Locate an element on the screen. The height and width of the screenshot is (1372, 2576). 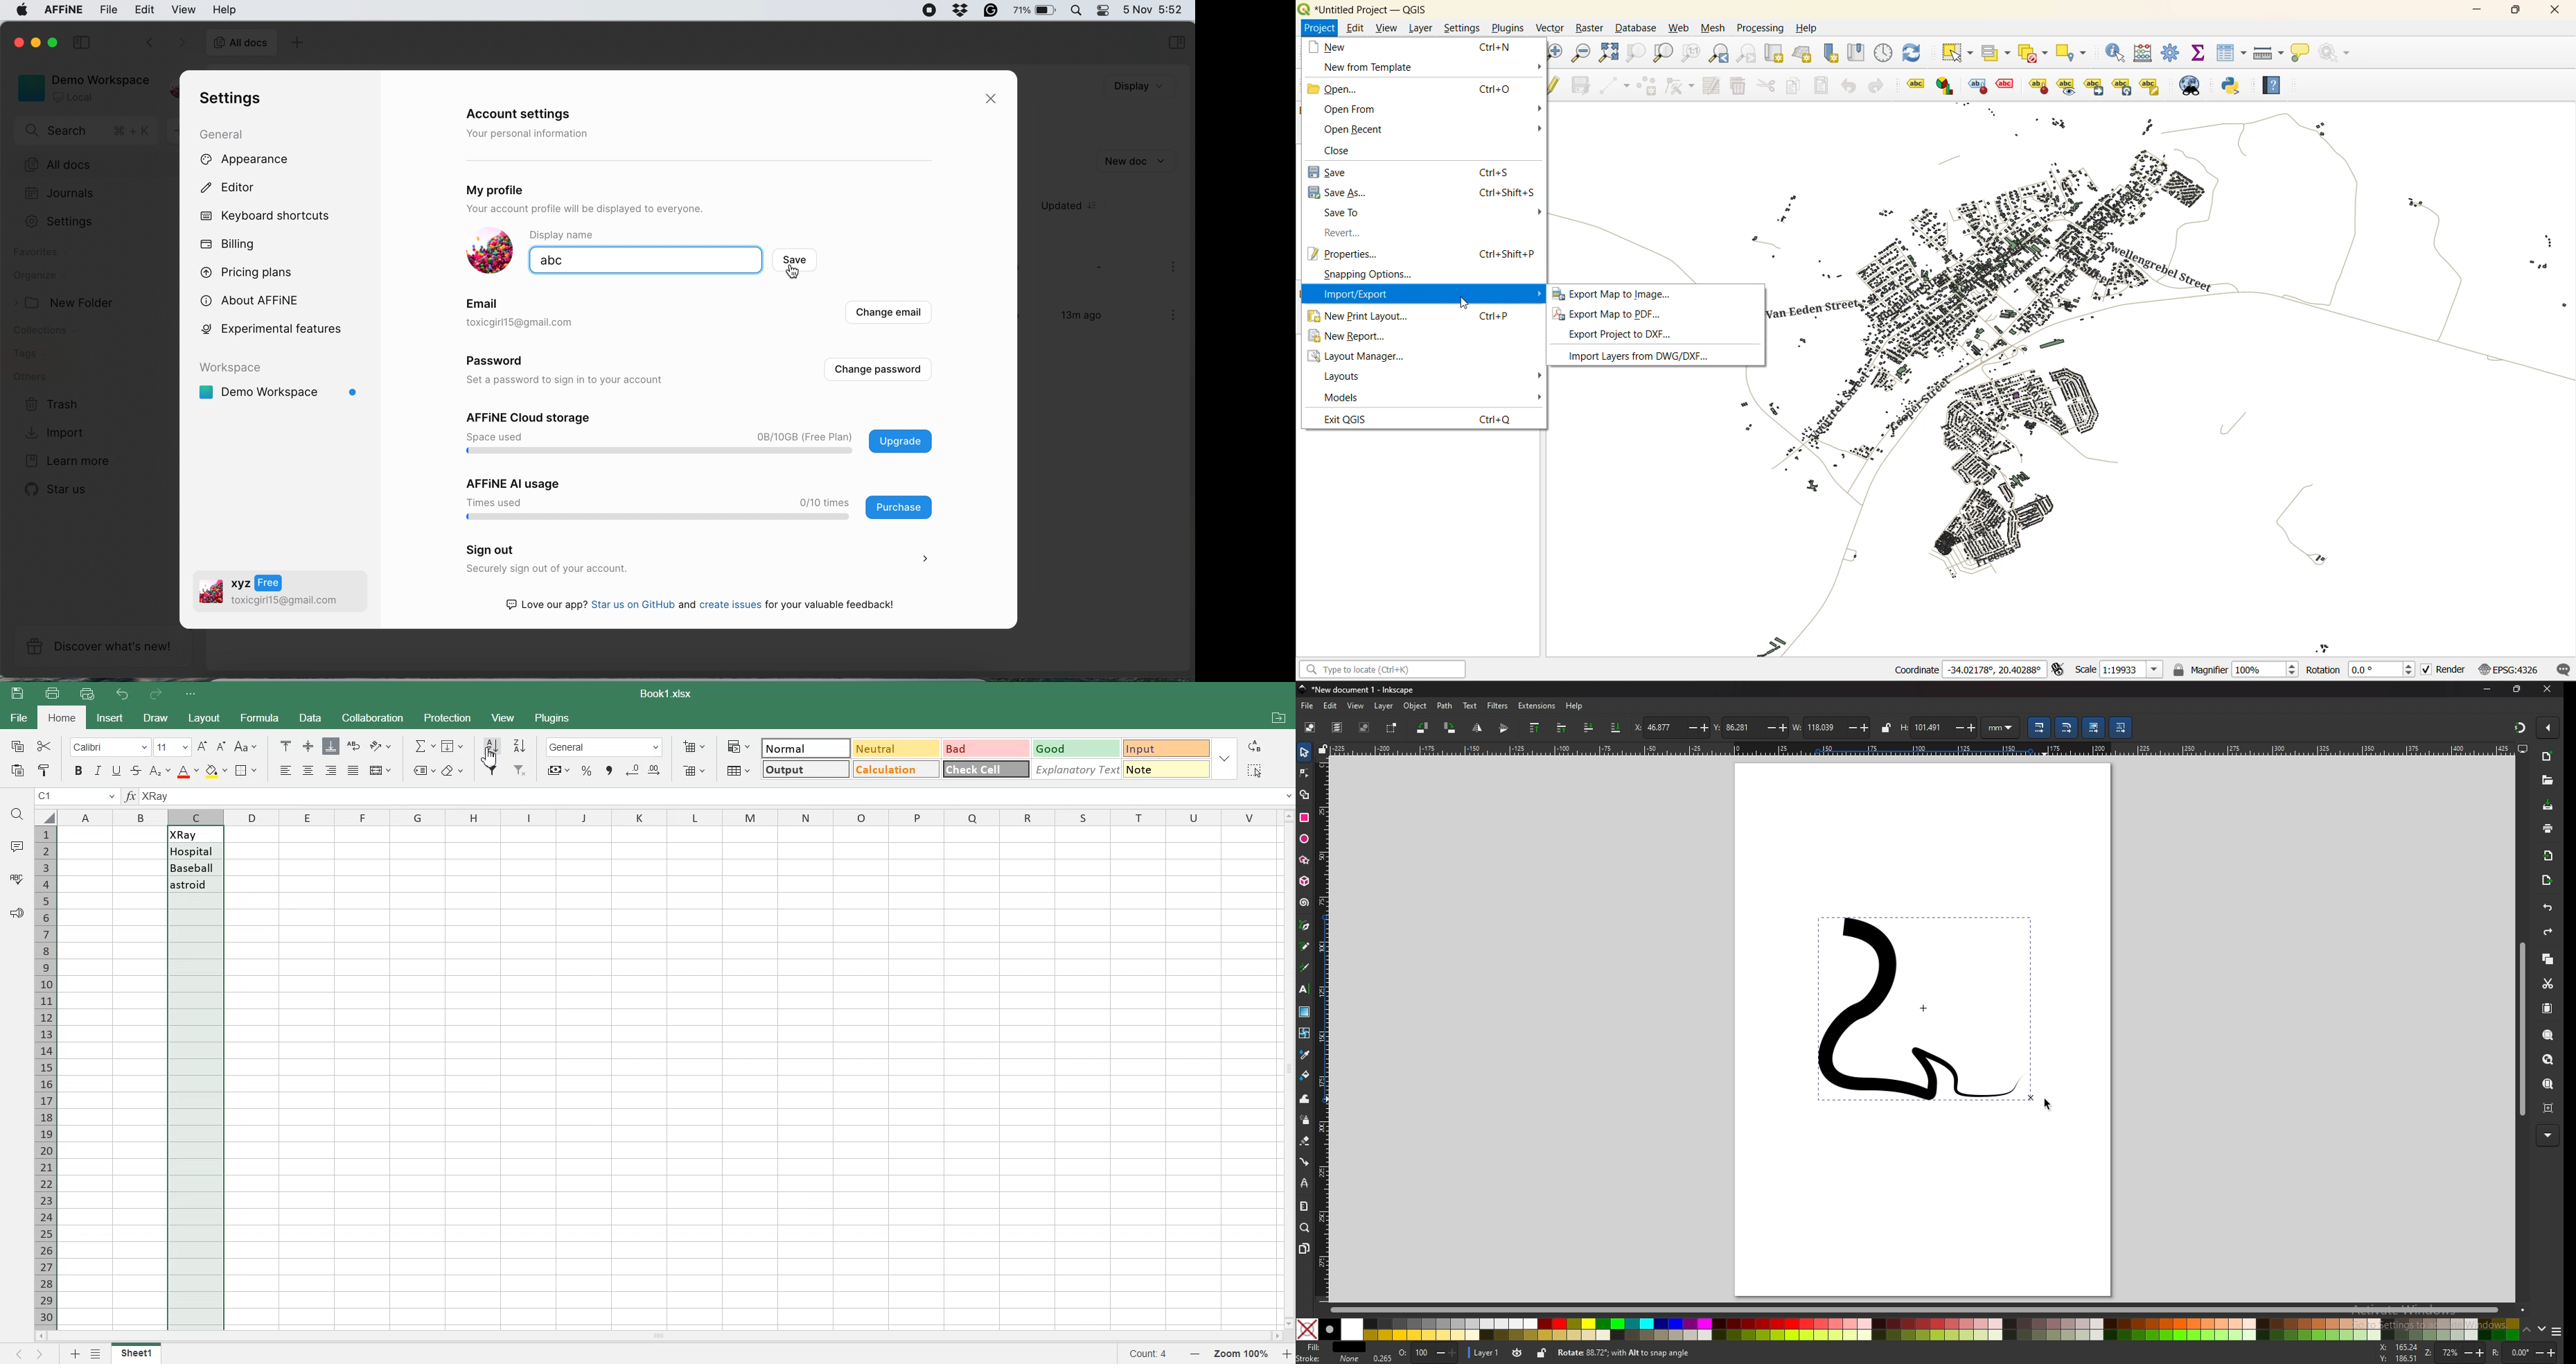
affine cloud storage is located at coordinates (703, 435).